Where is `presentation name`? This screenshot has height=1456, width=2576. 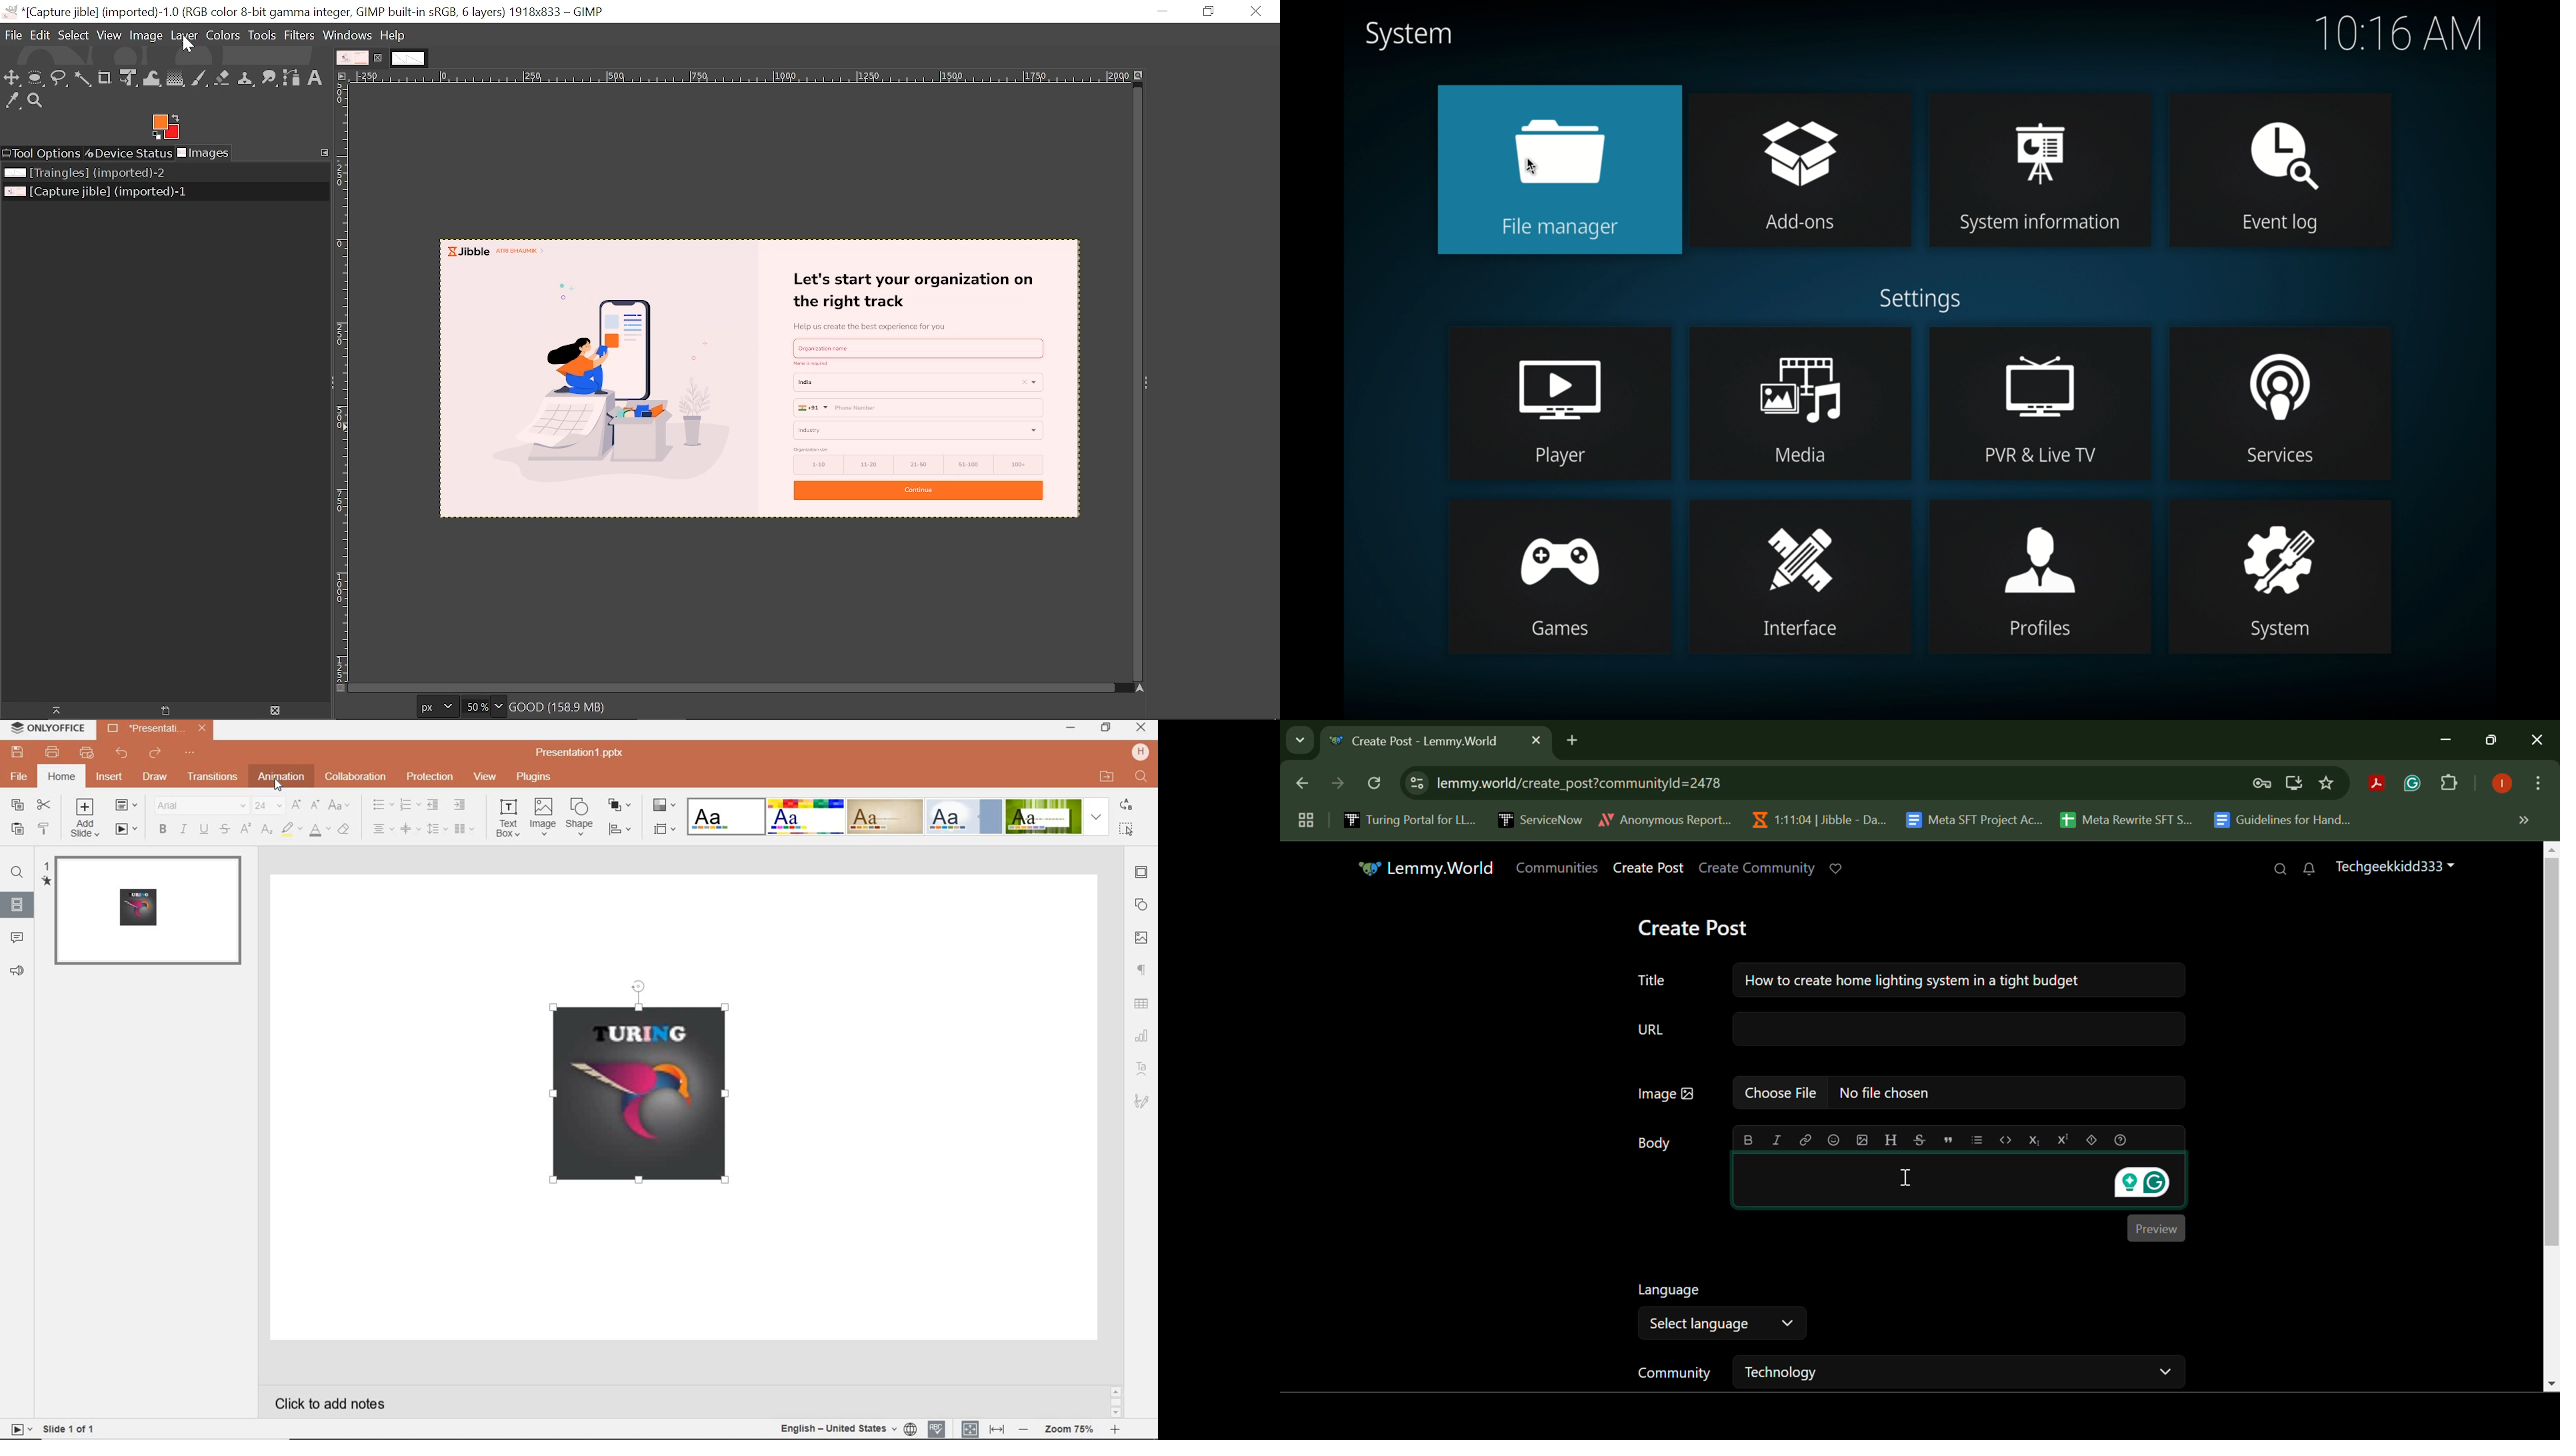 presentation name is located at coordinates (157, 728).